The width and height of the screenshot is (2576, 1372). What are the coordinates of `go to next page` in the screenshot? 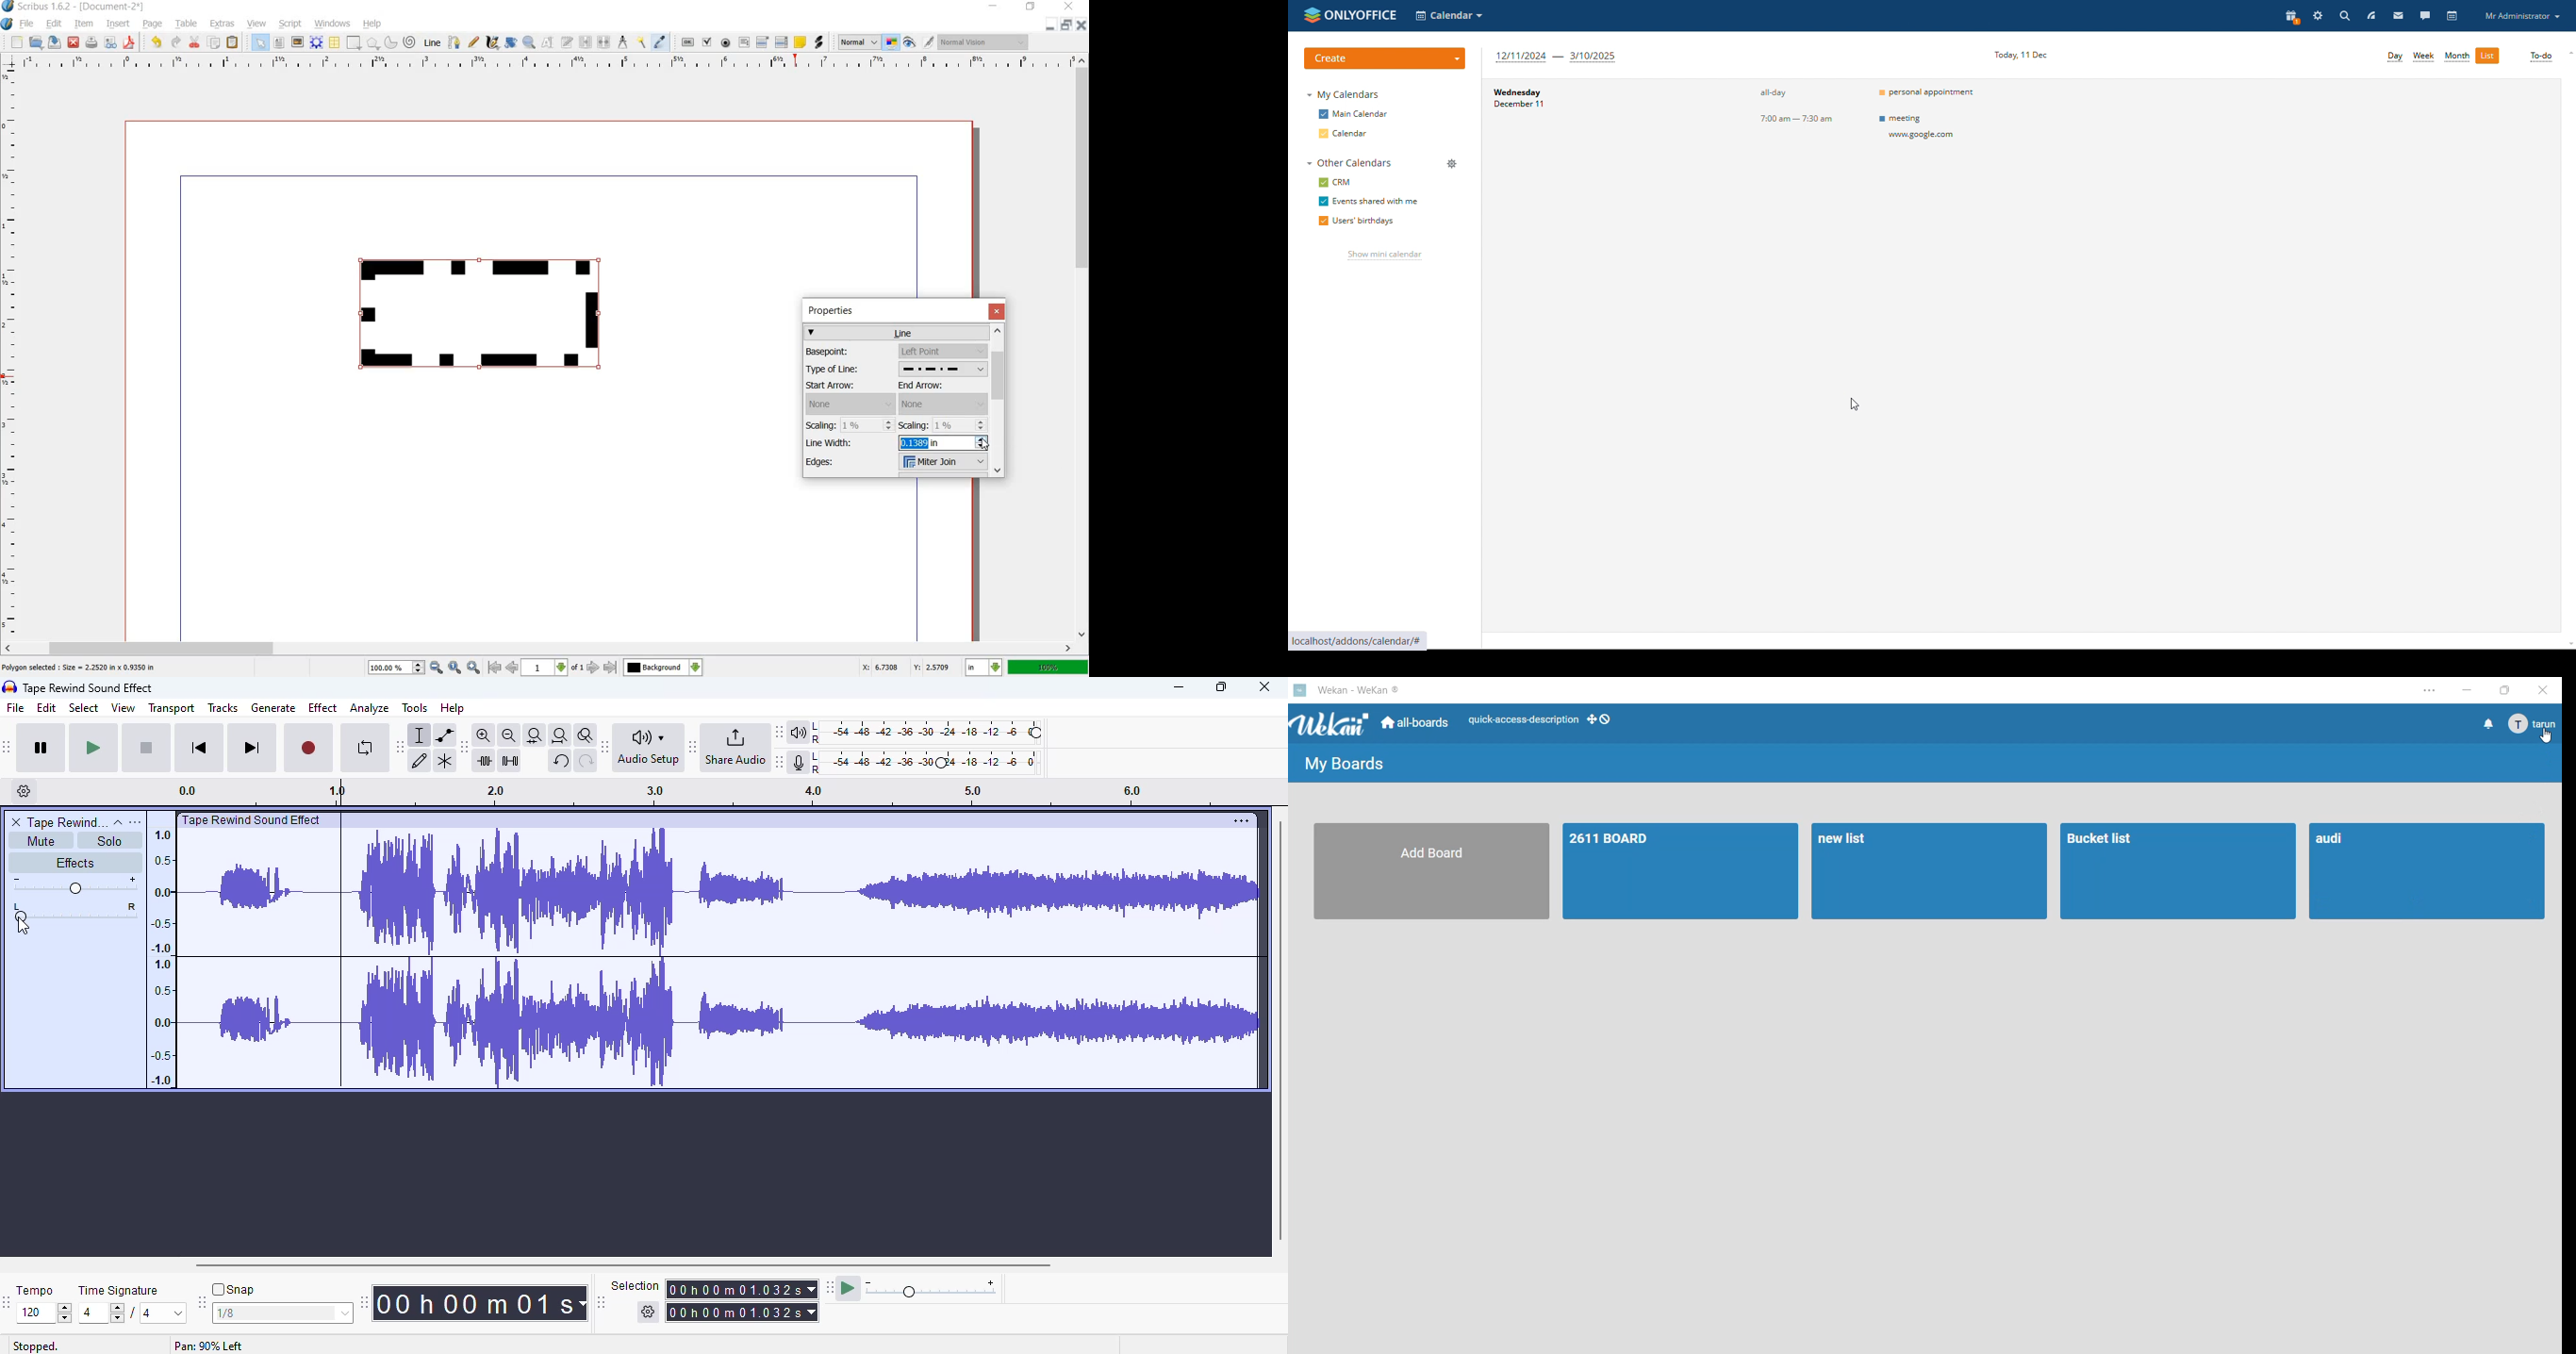 It's located at (595, 668).